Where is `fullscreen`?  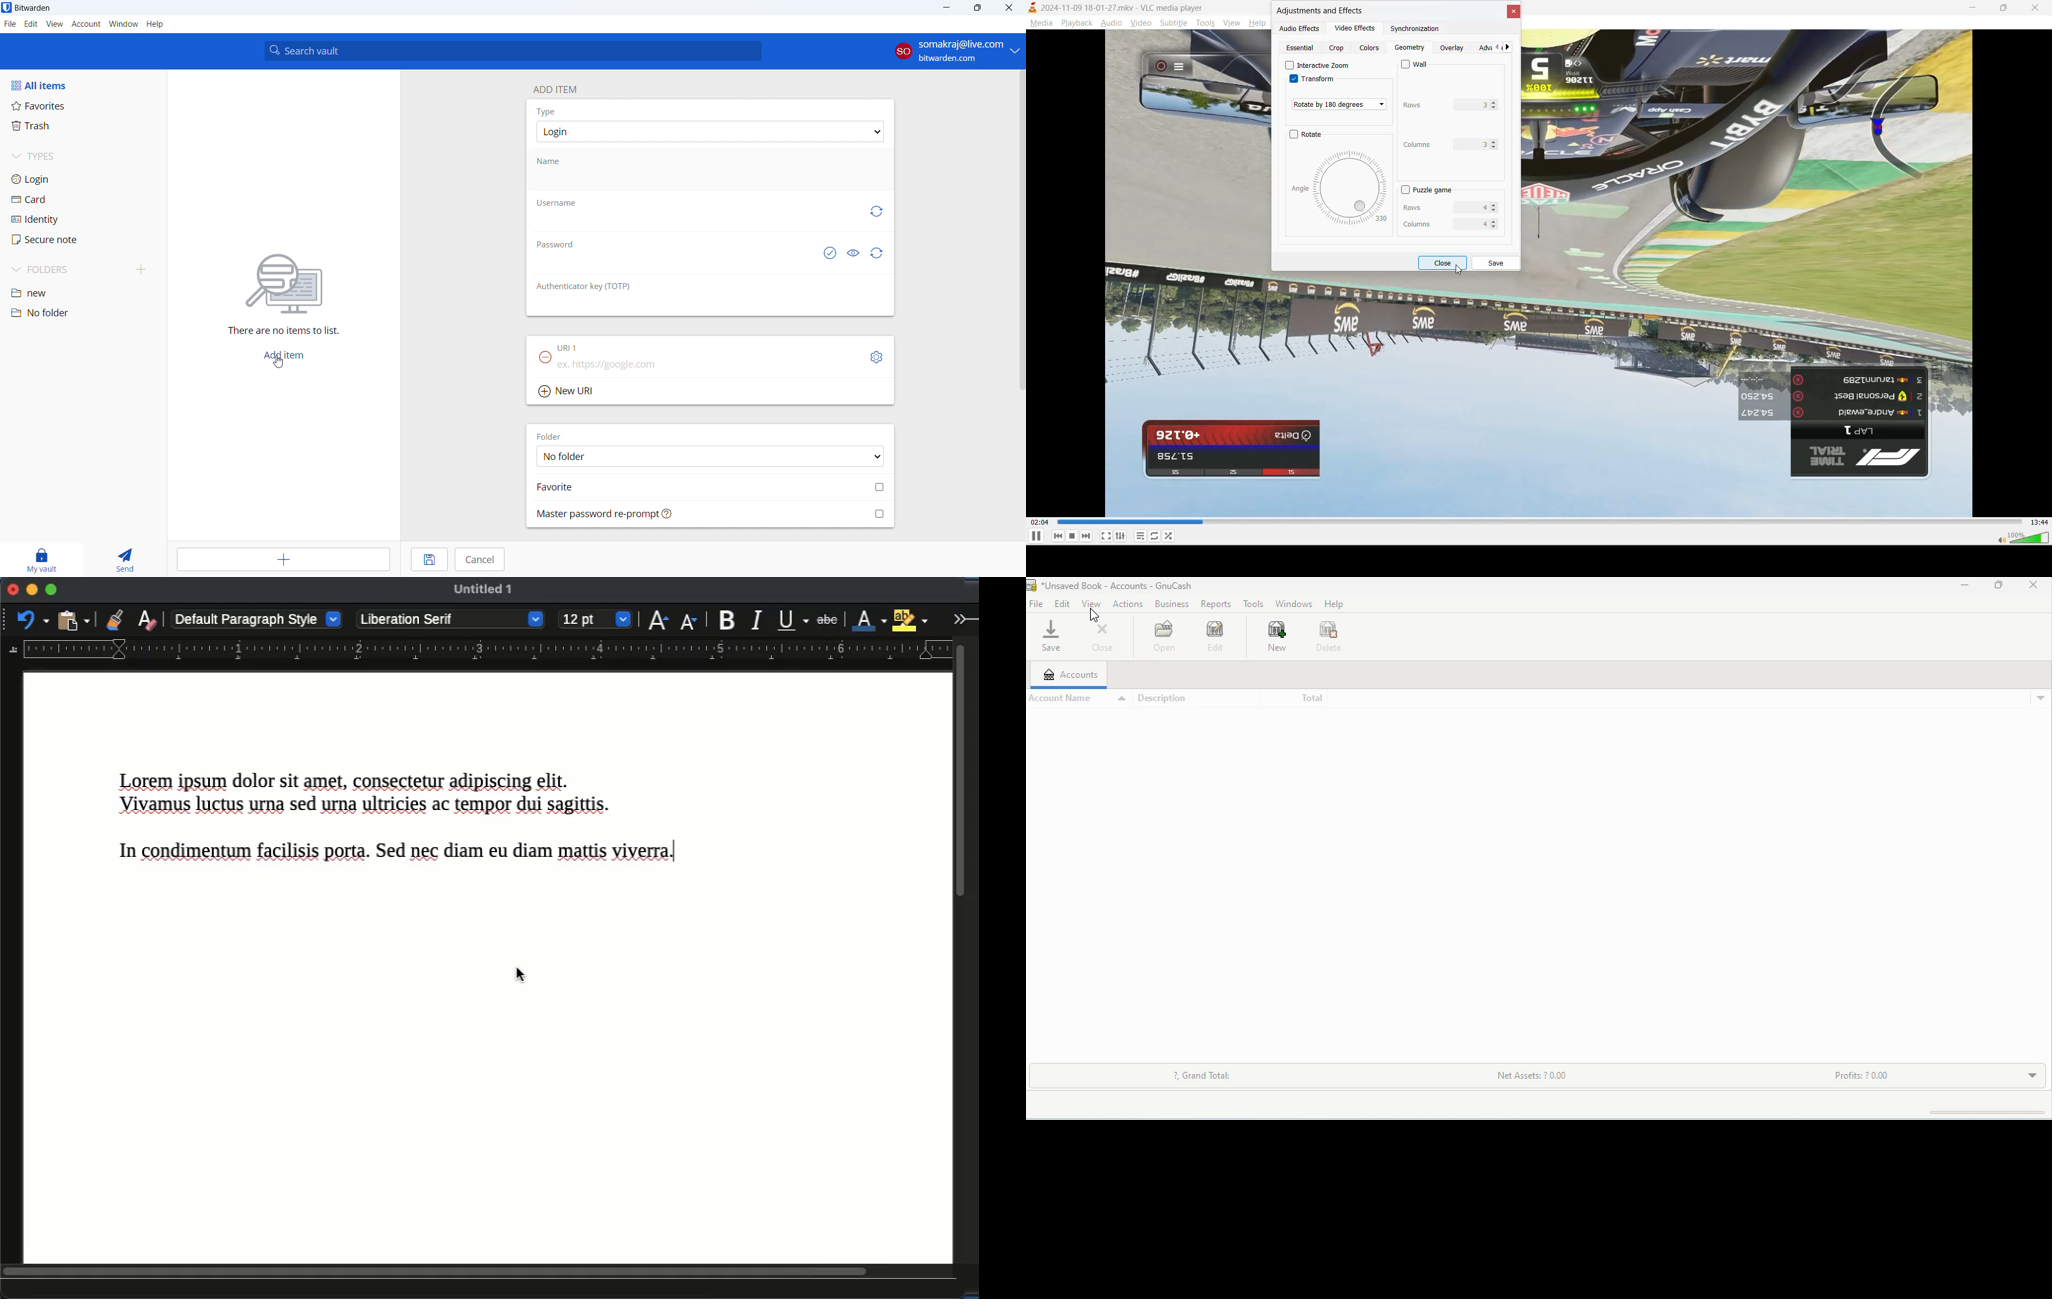
fullscreen is located at coordinates (1106, 536).